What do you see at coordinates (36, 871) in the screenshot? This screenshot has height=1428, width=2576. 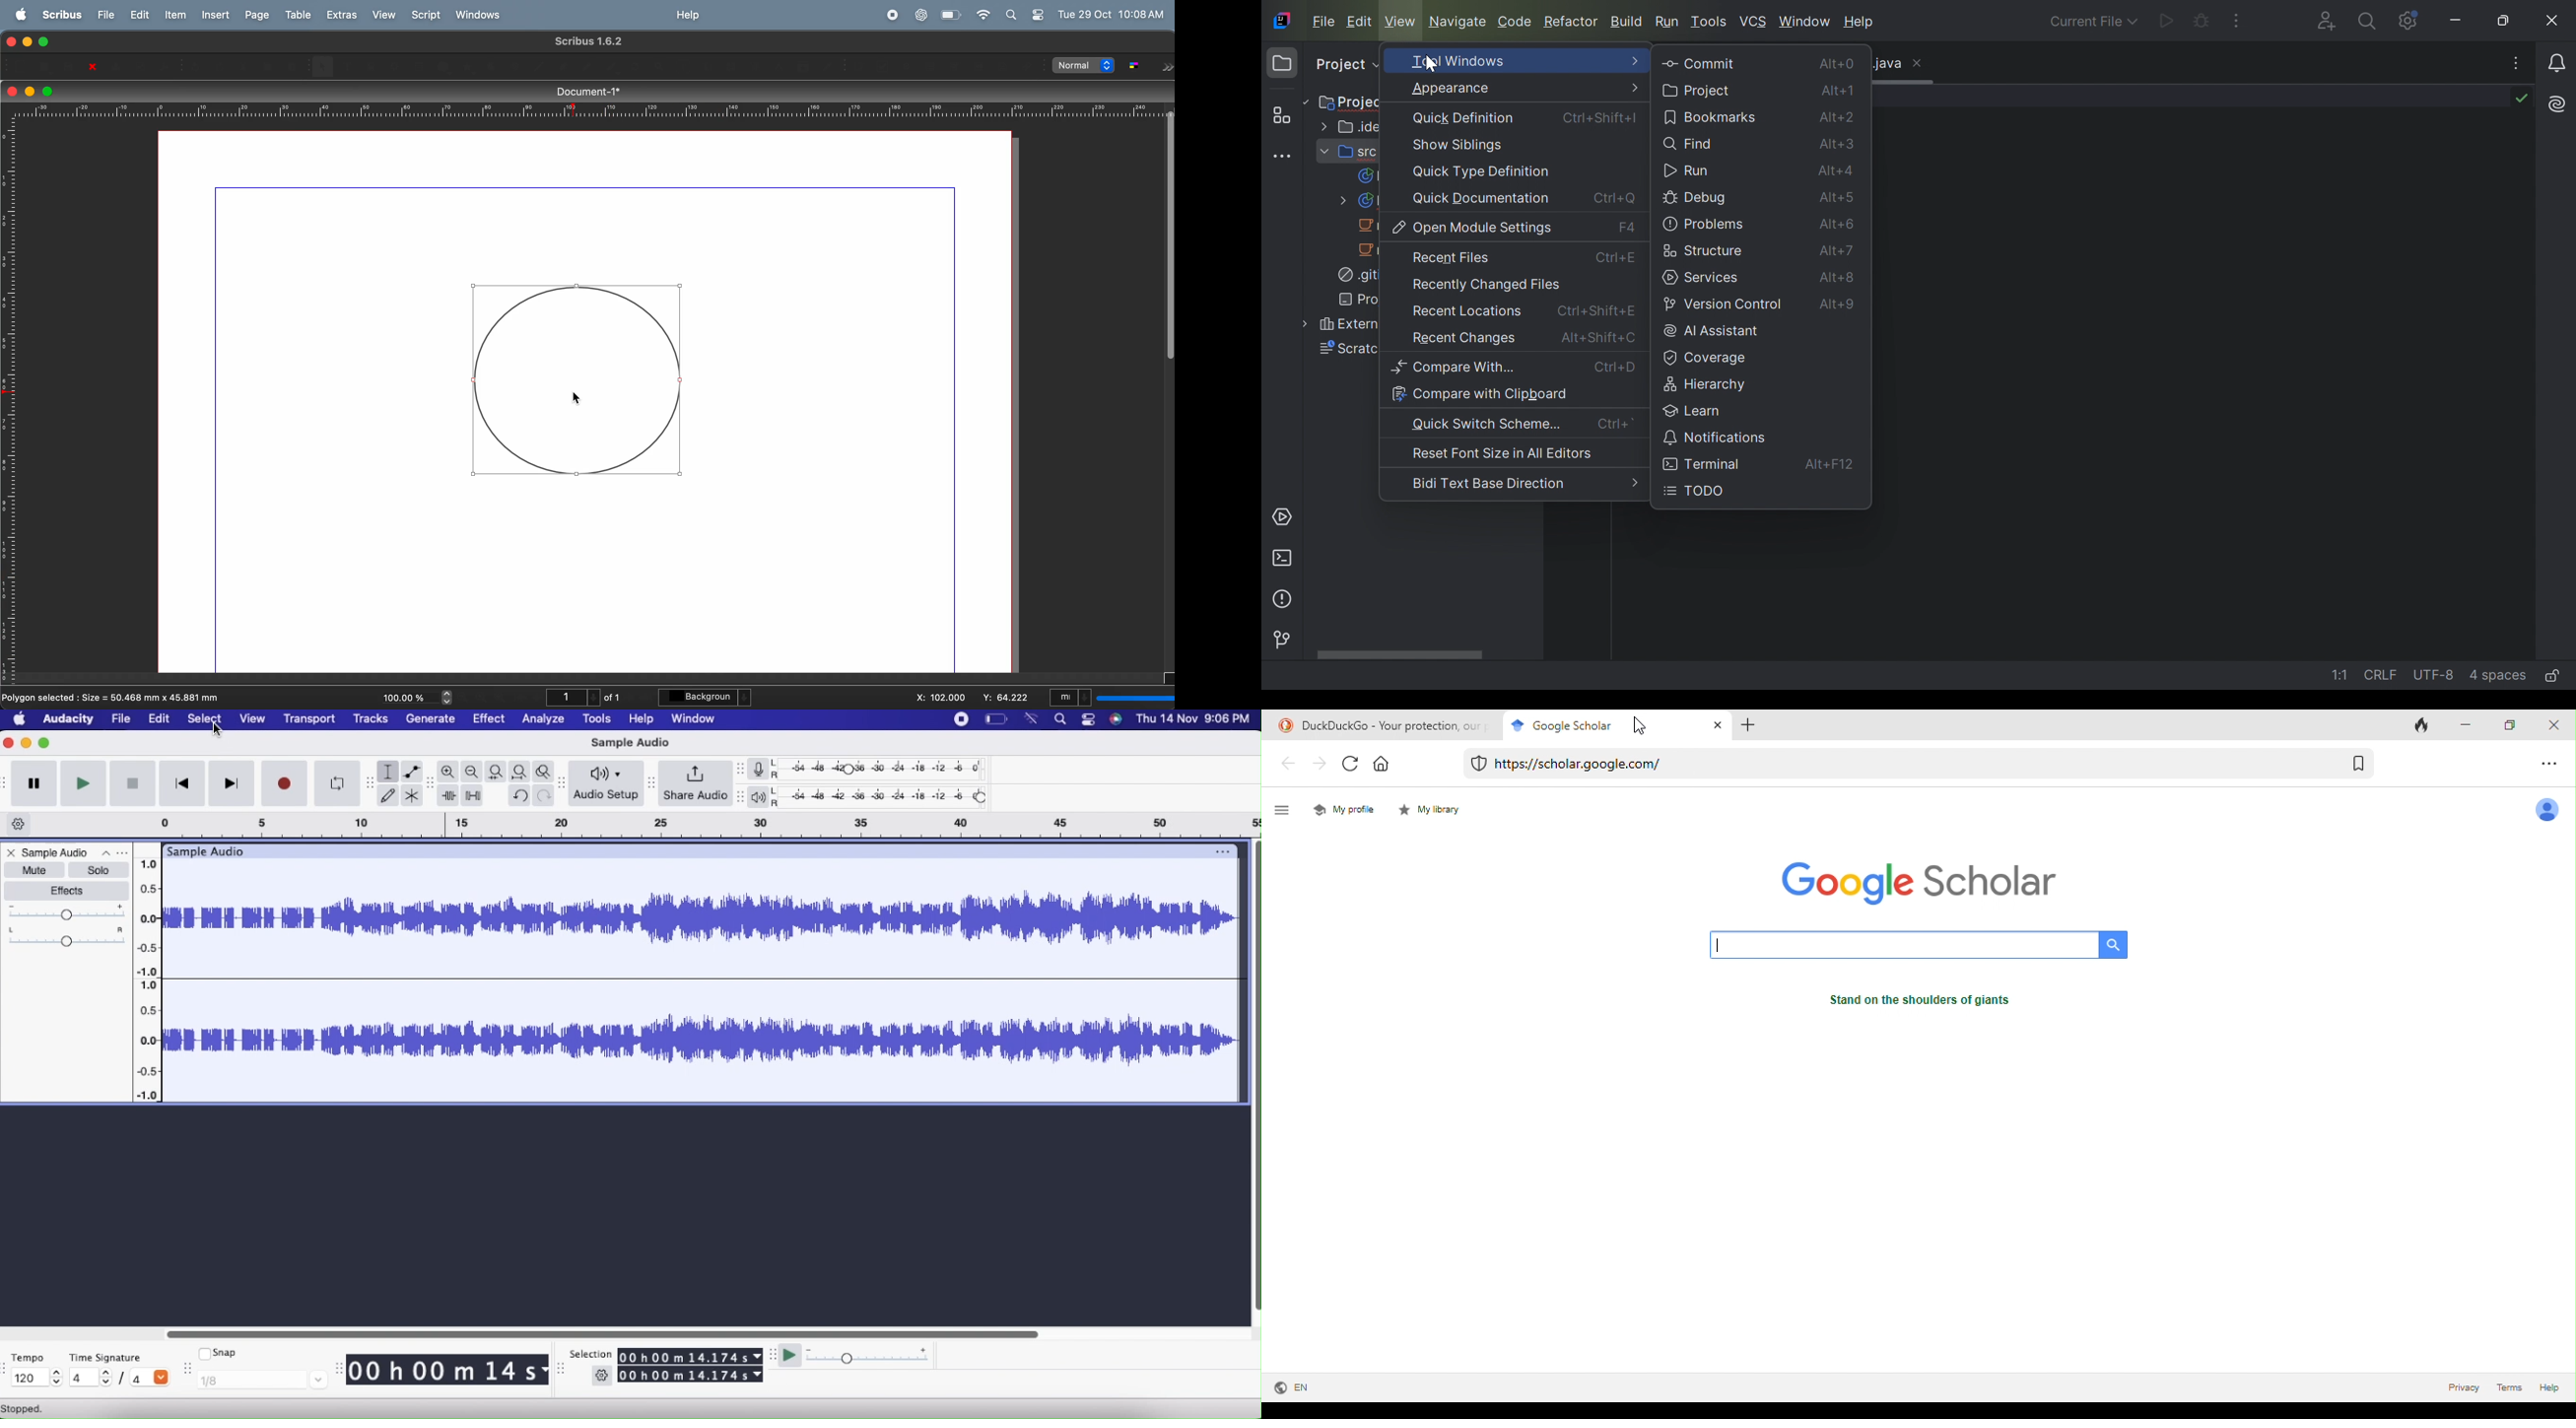 I see `Mute` at bounding box center [36, 871].